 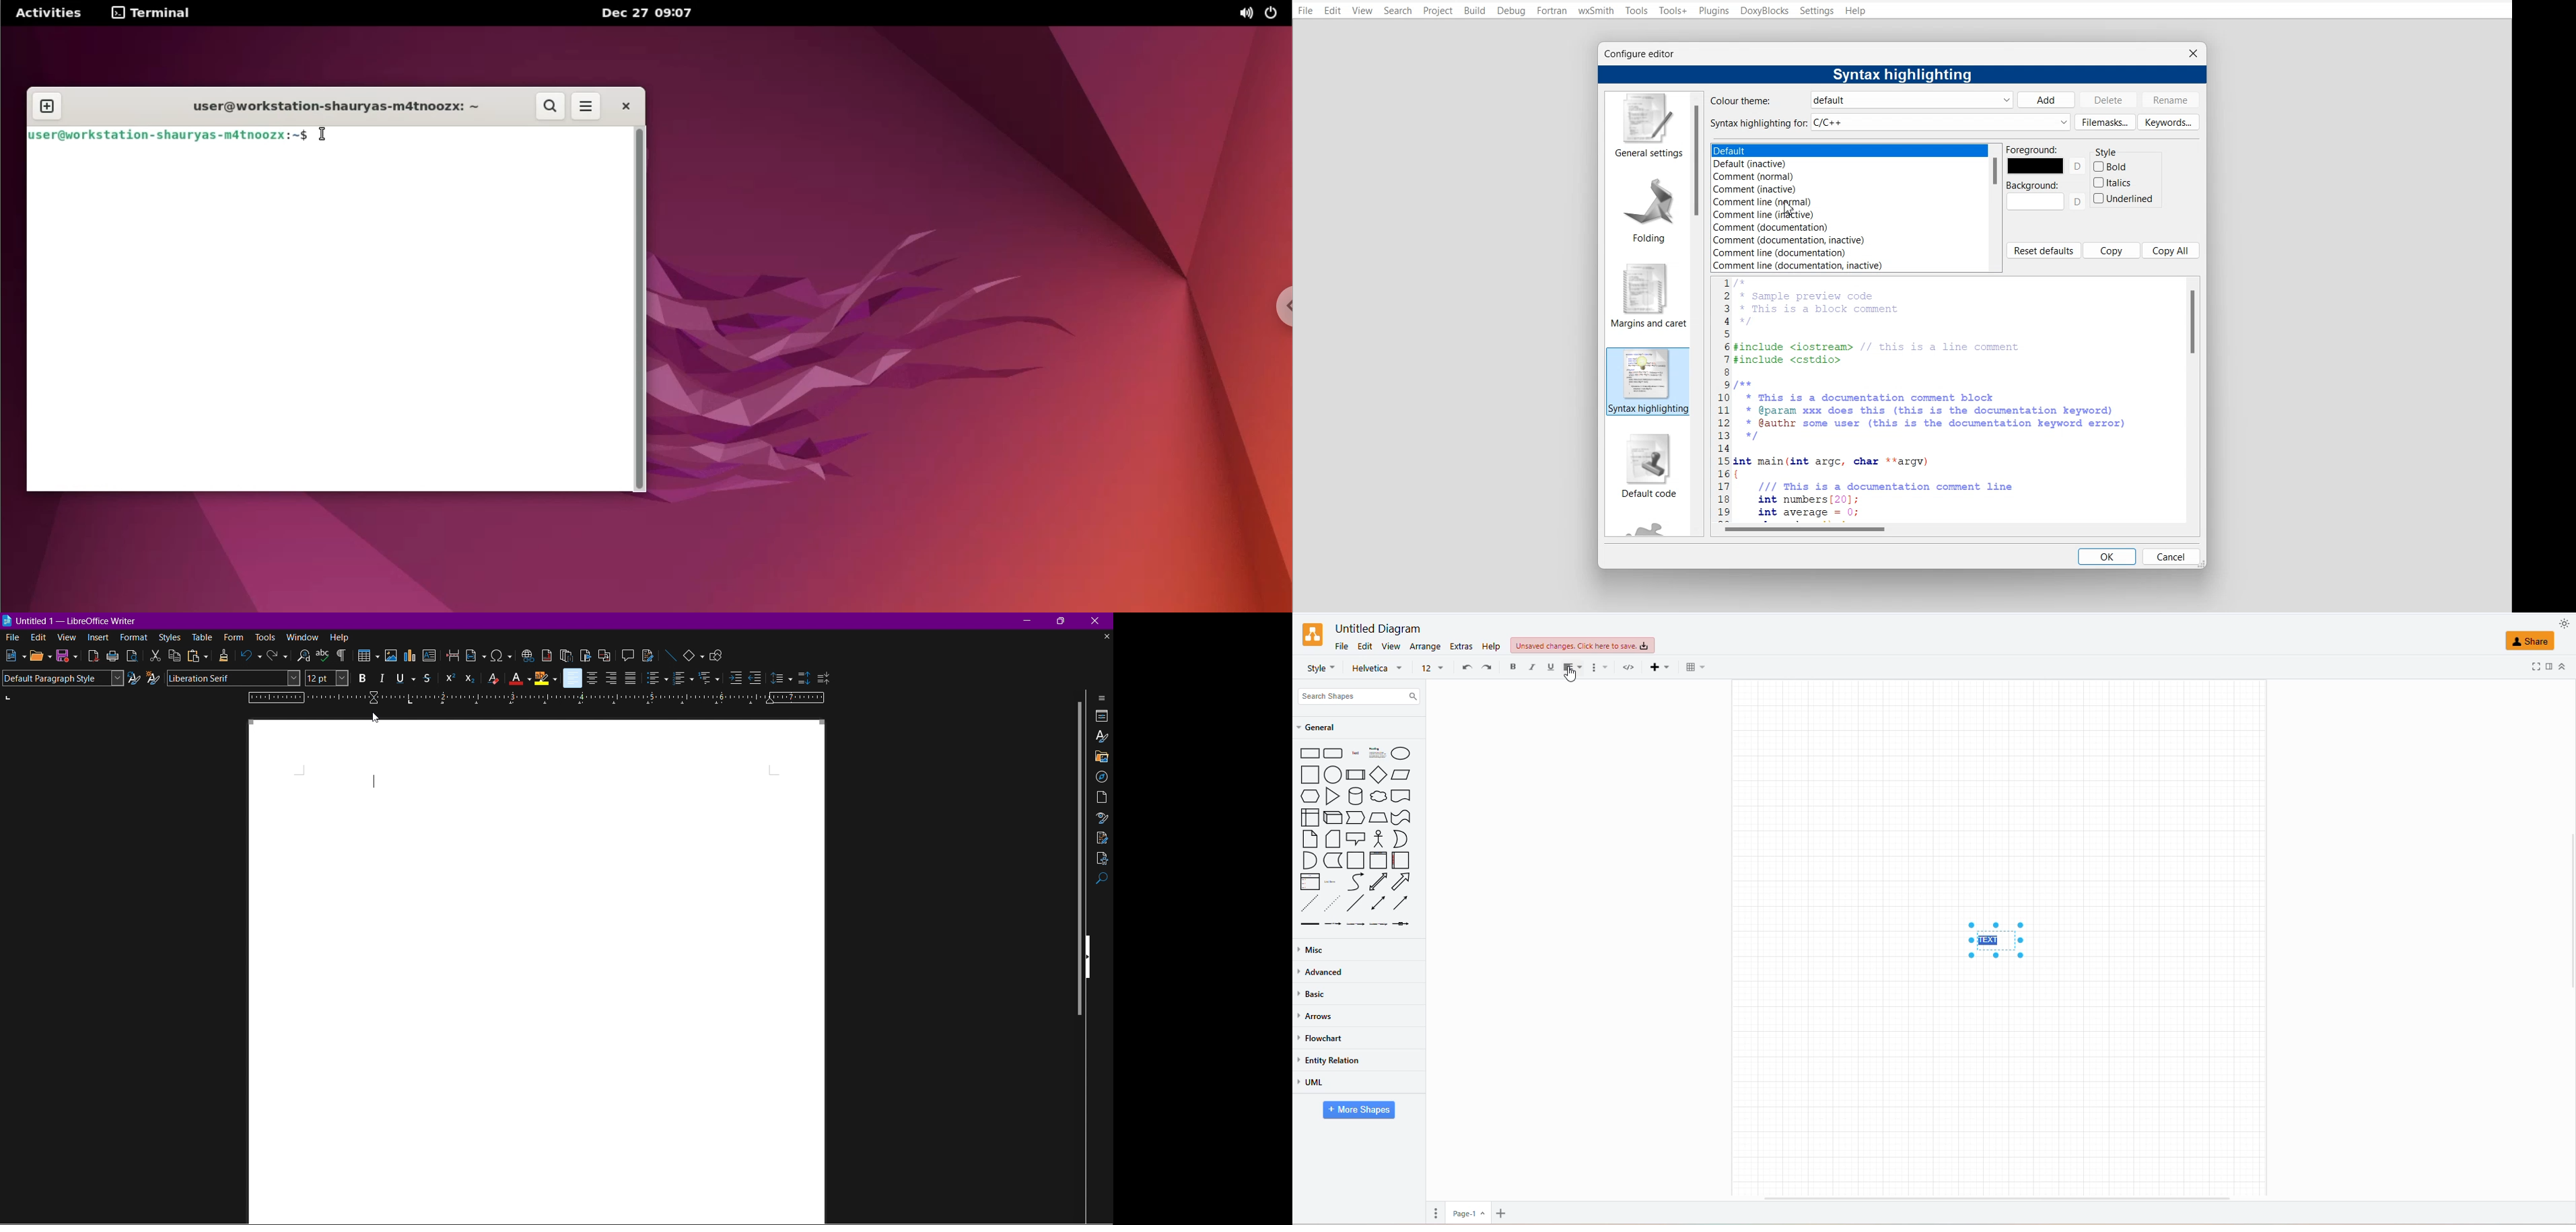 What do you see at coordinates (1360, 837) in the screenshot?
I see `shapes` at bounding box center [1360, 837].